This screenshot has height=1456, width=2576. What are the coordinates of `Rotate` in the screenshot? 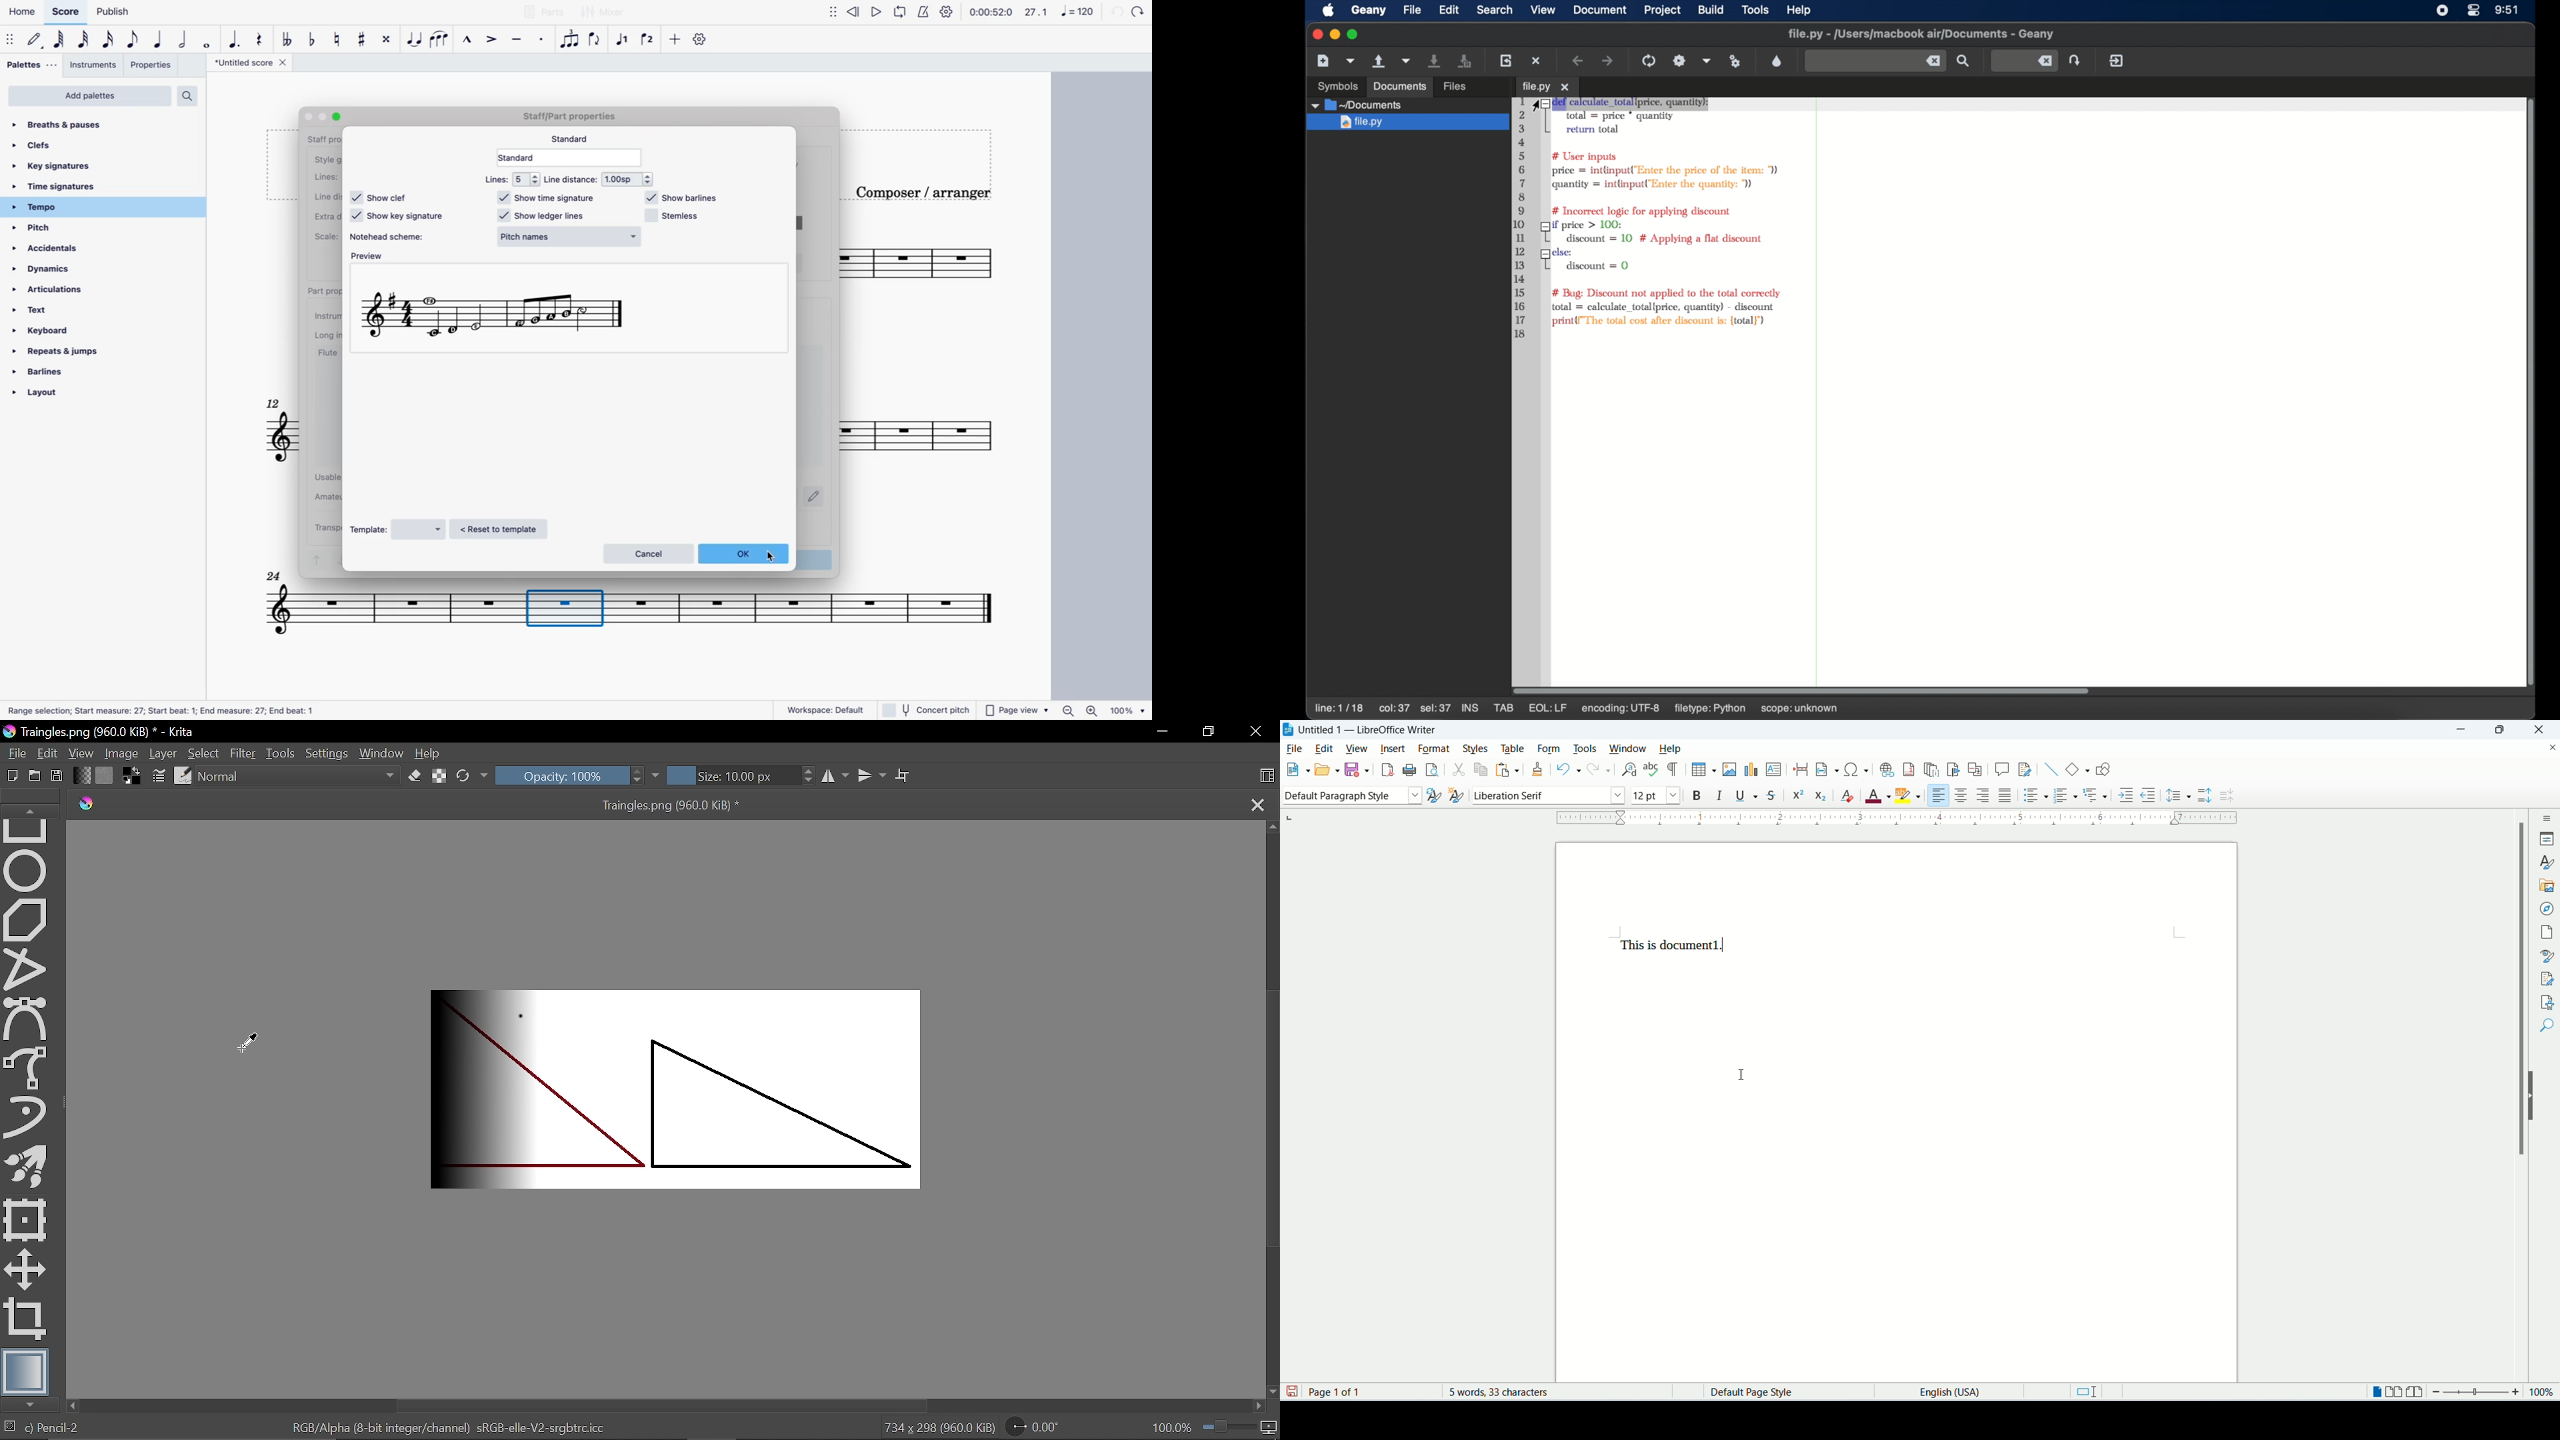 It's located at (1038, 1426).